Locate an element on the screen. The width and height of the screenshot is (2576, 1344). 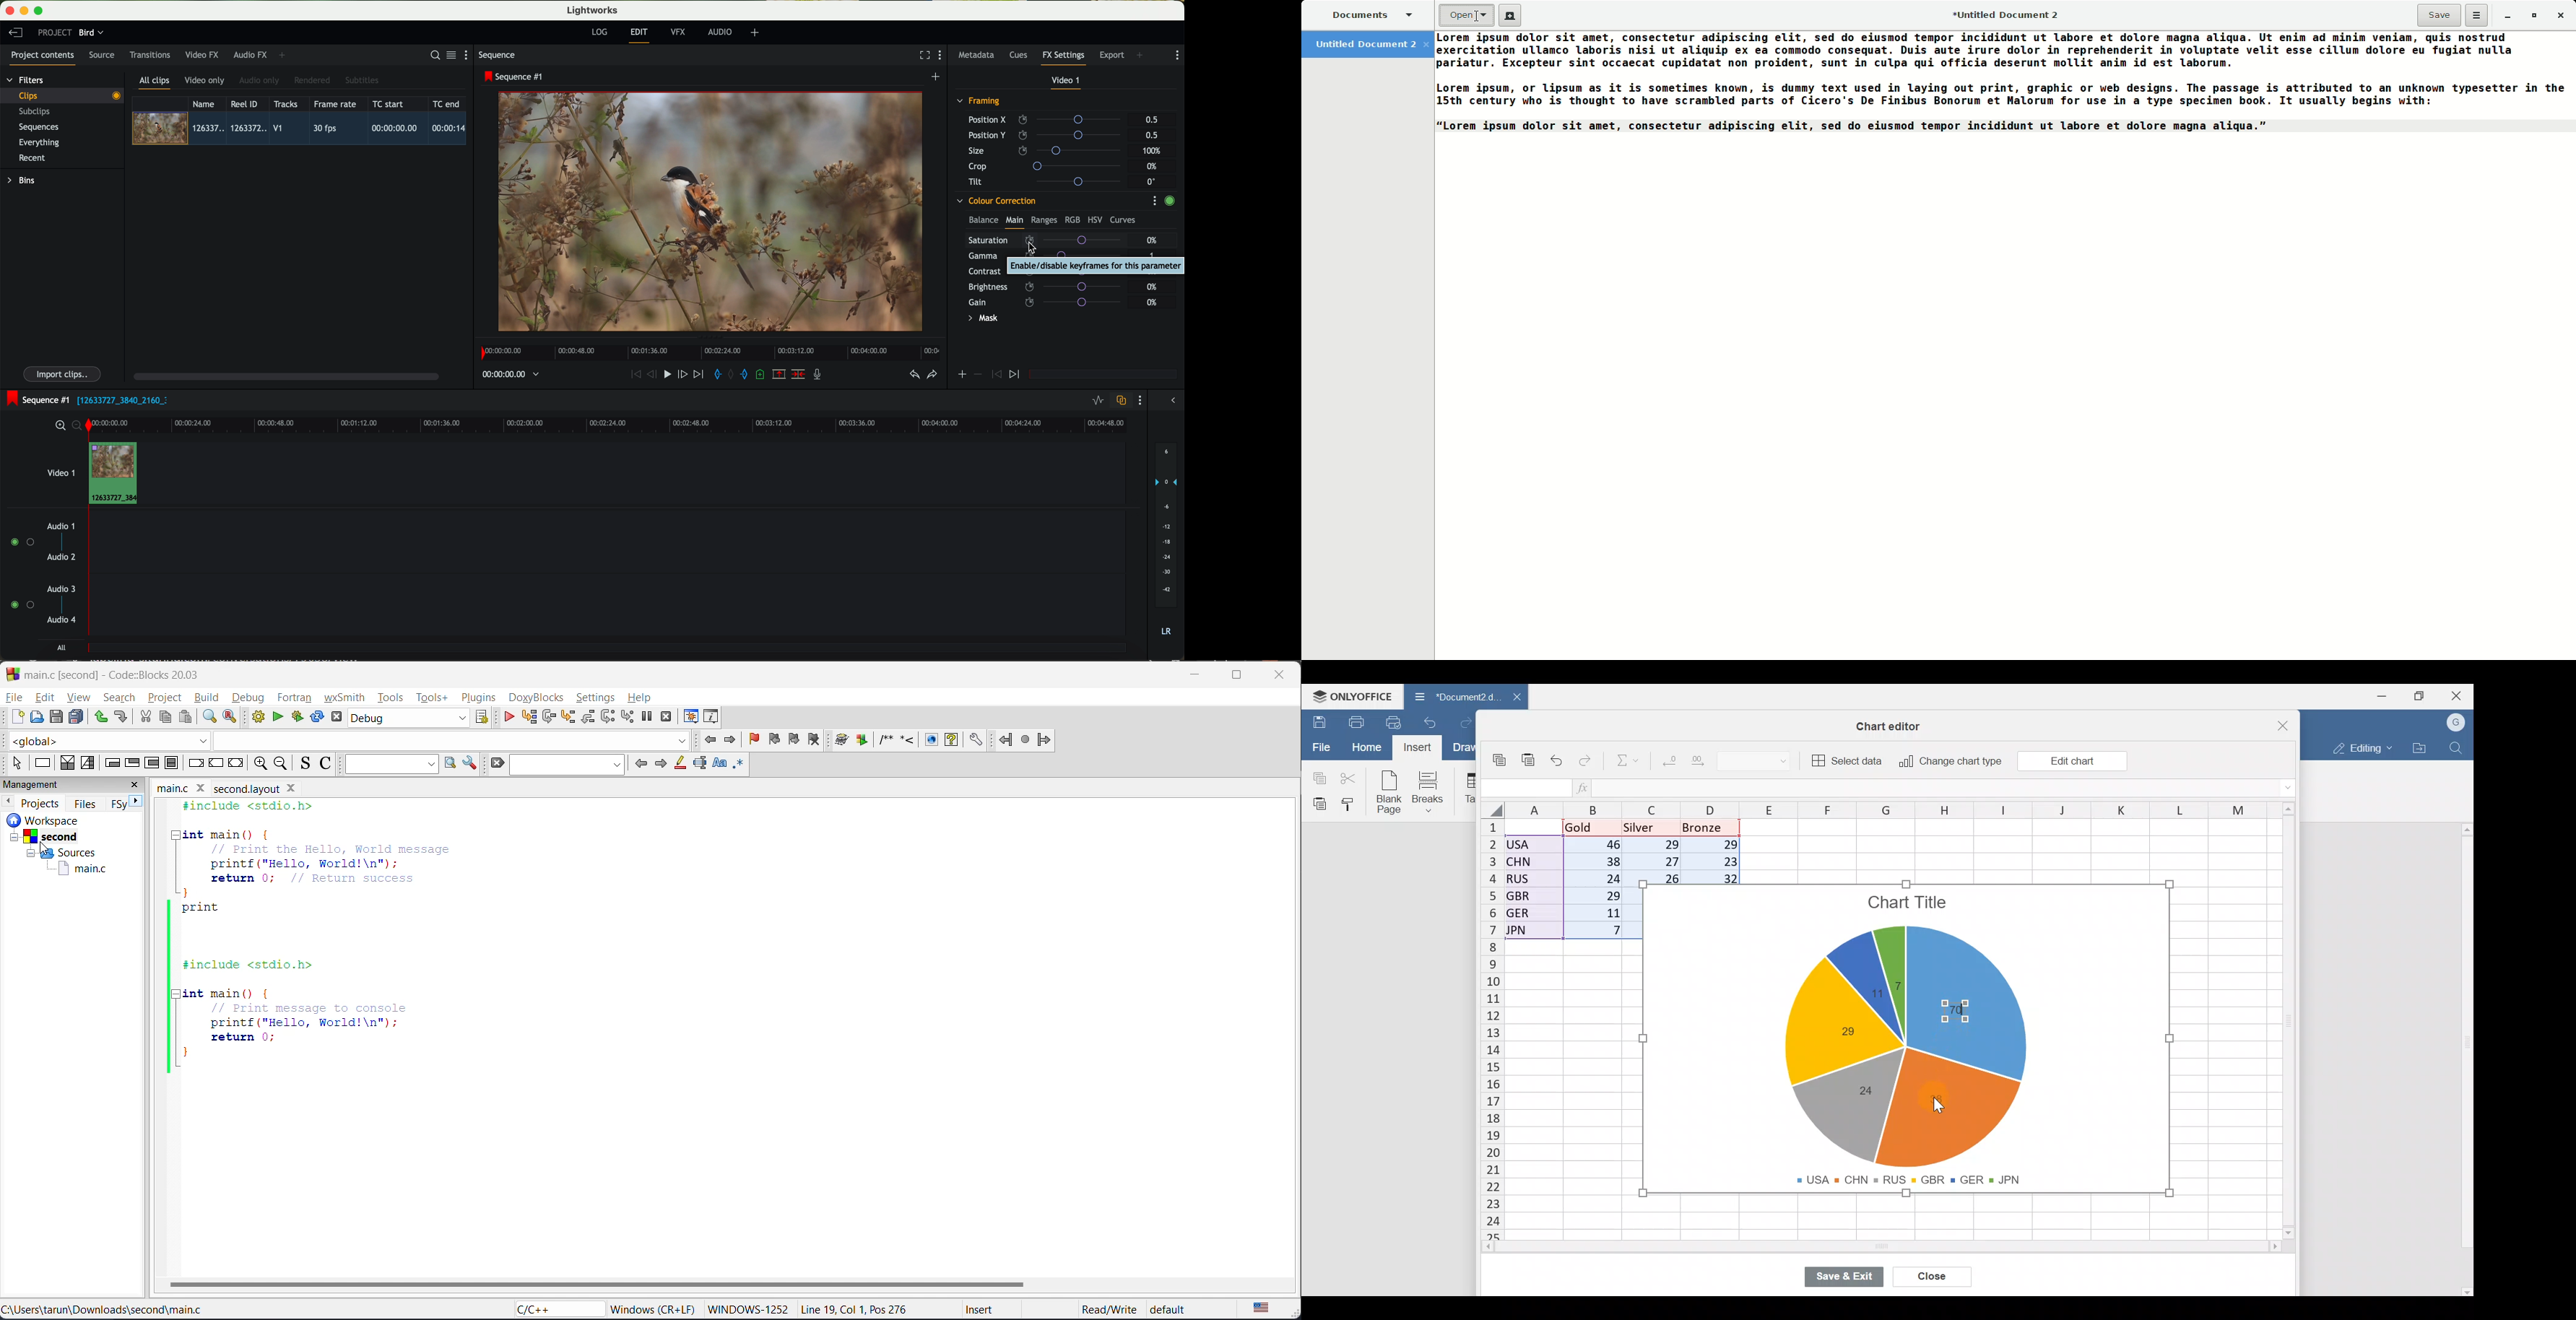
recent is located at coordinates (32, 159).